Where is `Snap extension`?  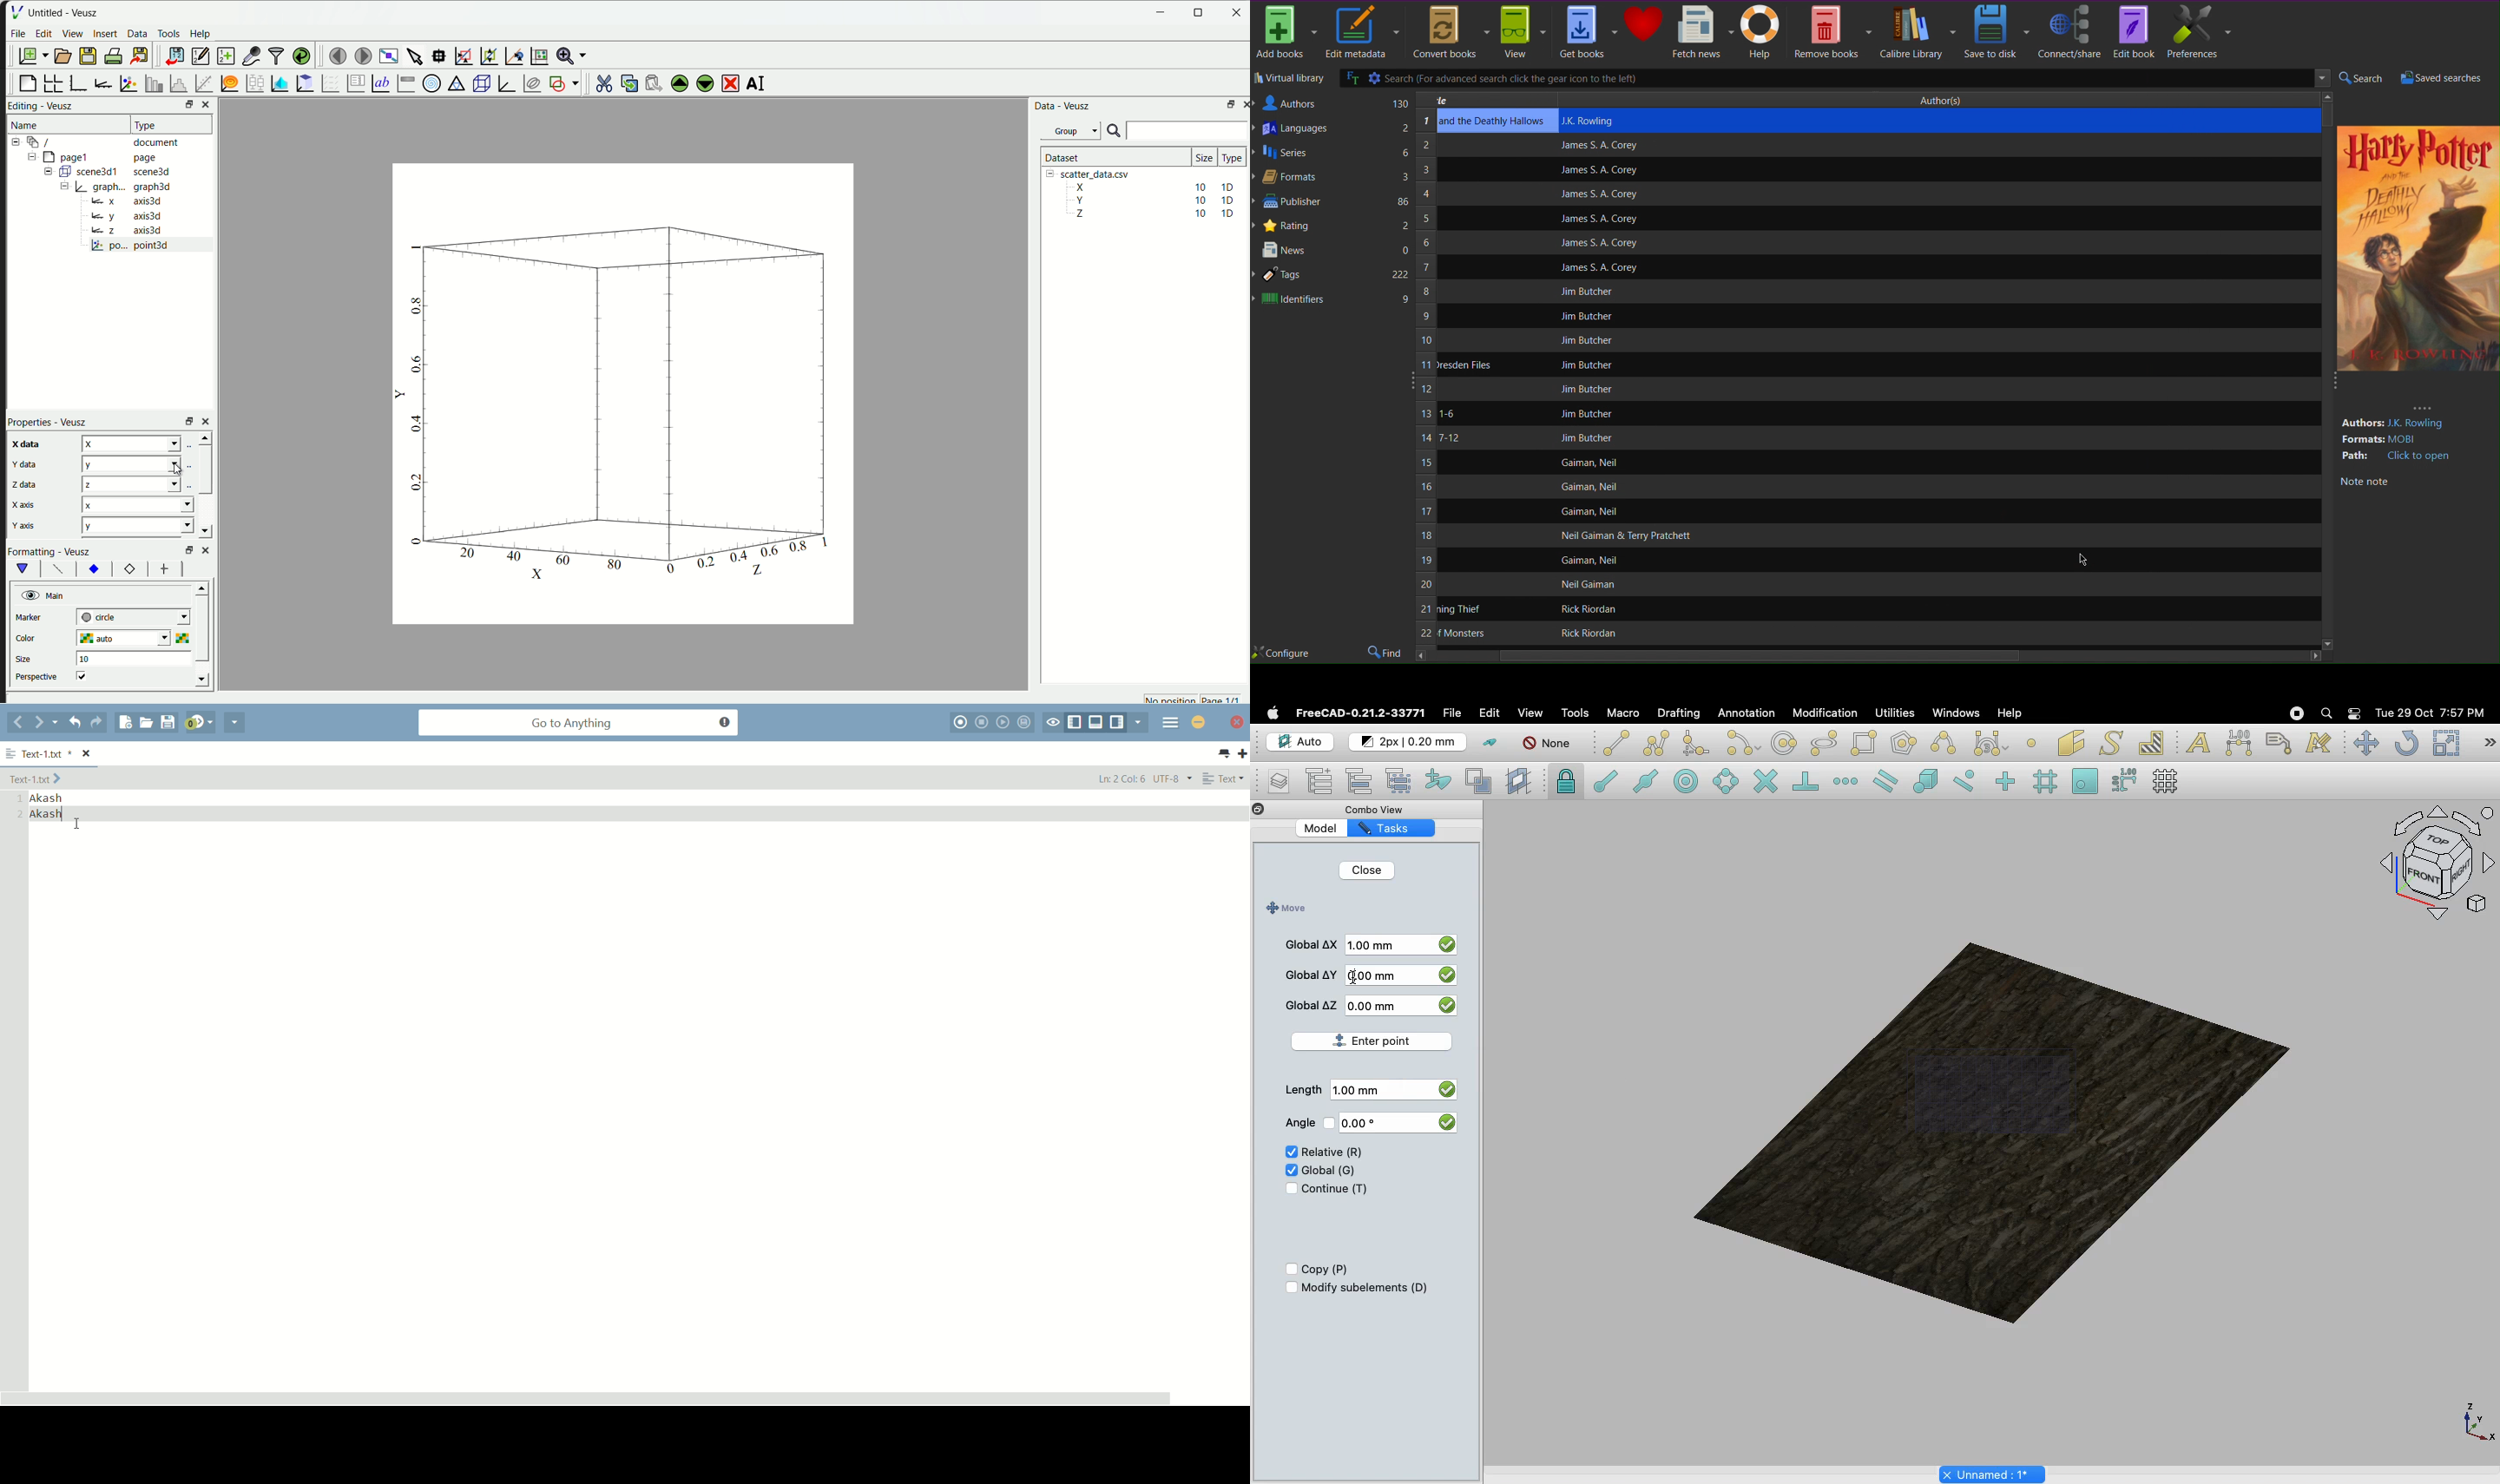 Snap extension is located at coordinates (1847, 782).